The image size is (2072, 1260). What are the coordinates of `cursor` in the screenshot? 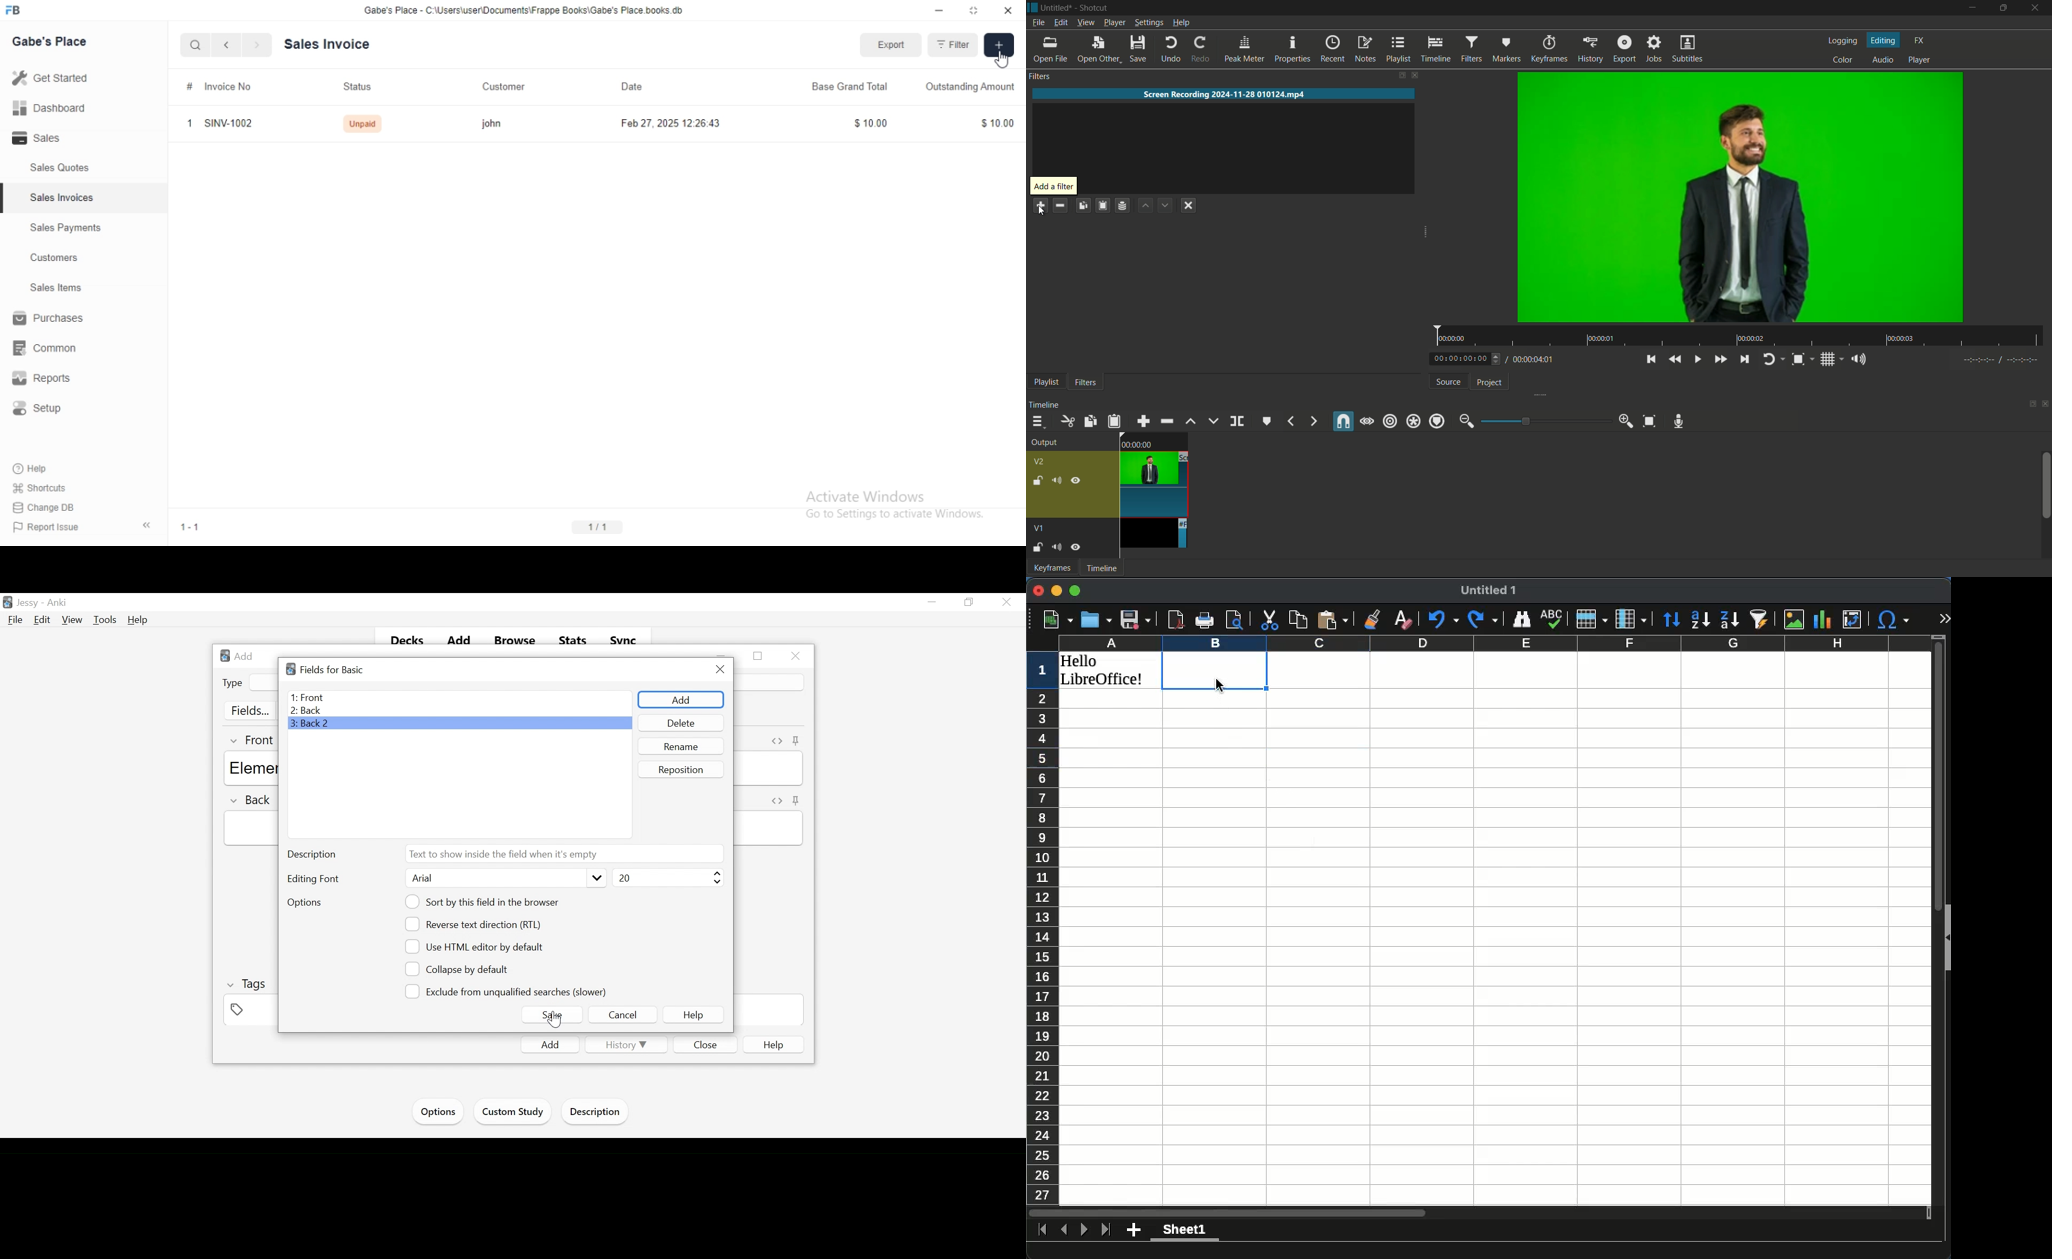 It's located at (1221, 685).